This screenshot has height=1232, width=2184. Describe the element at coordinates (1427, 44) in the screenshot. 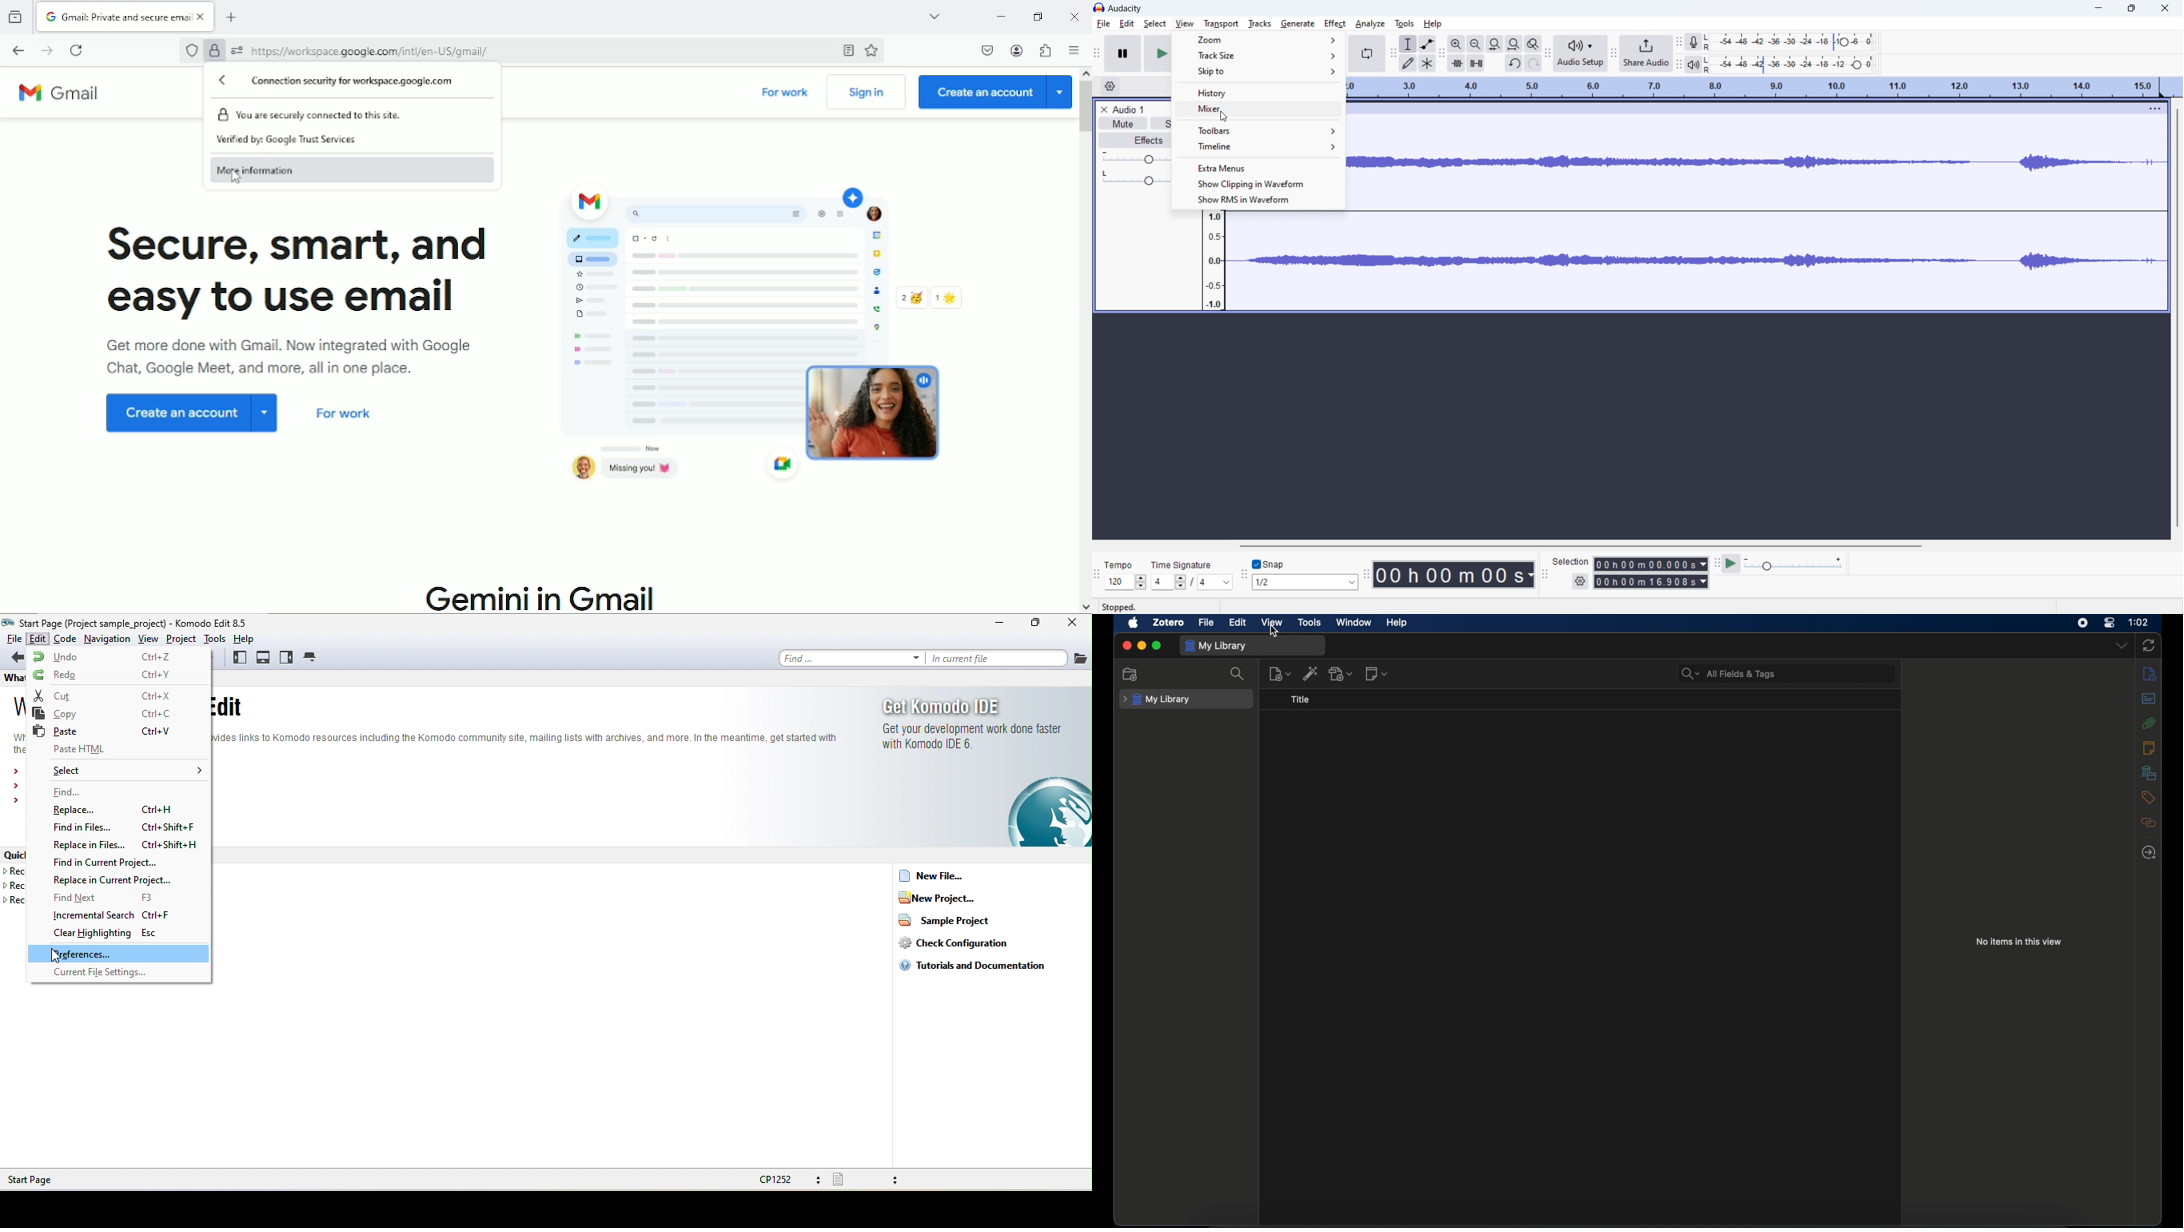

I see `envelop tool` at that location.